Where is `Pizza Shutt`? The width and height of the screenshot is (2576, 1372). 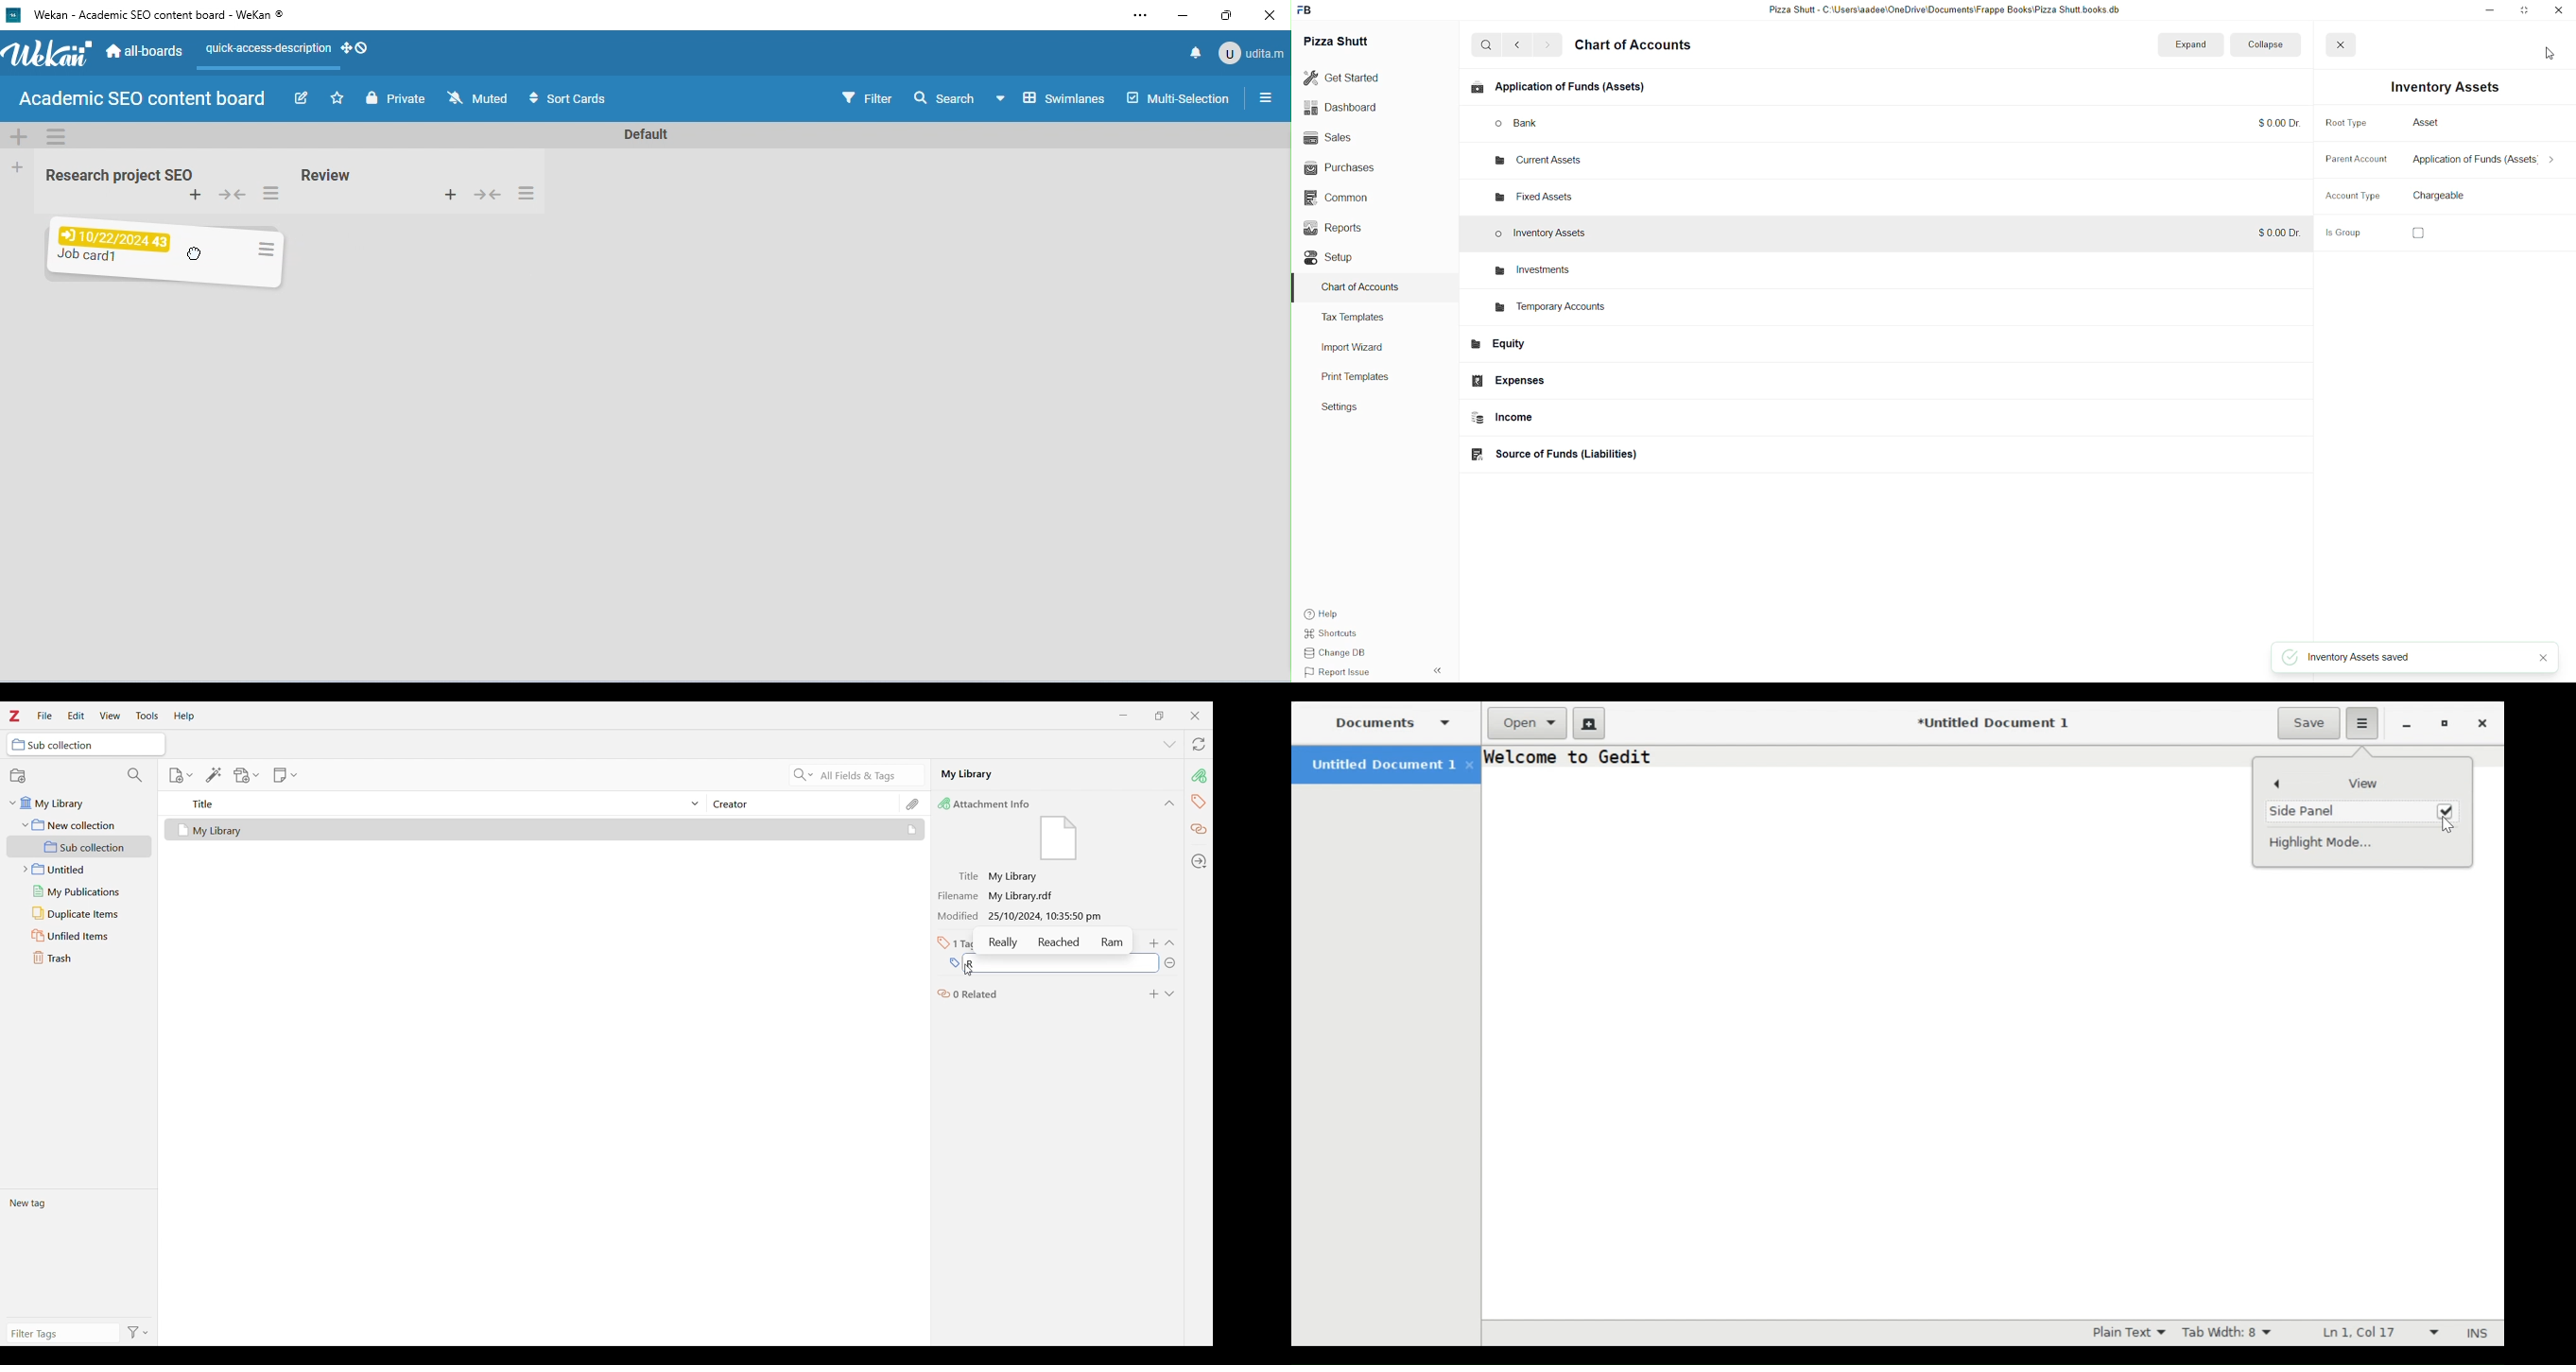
Pizza Shutt is located at coordinates (1354, 43).